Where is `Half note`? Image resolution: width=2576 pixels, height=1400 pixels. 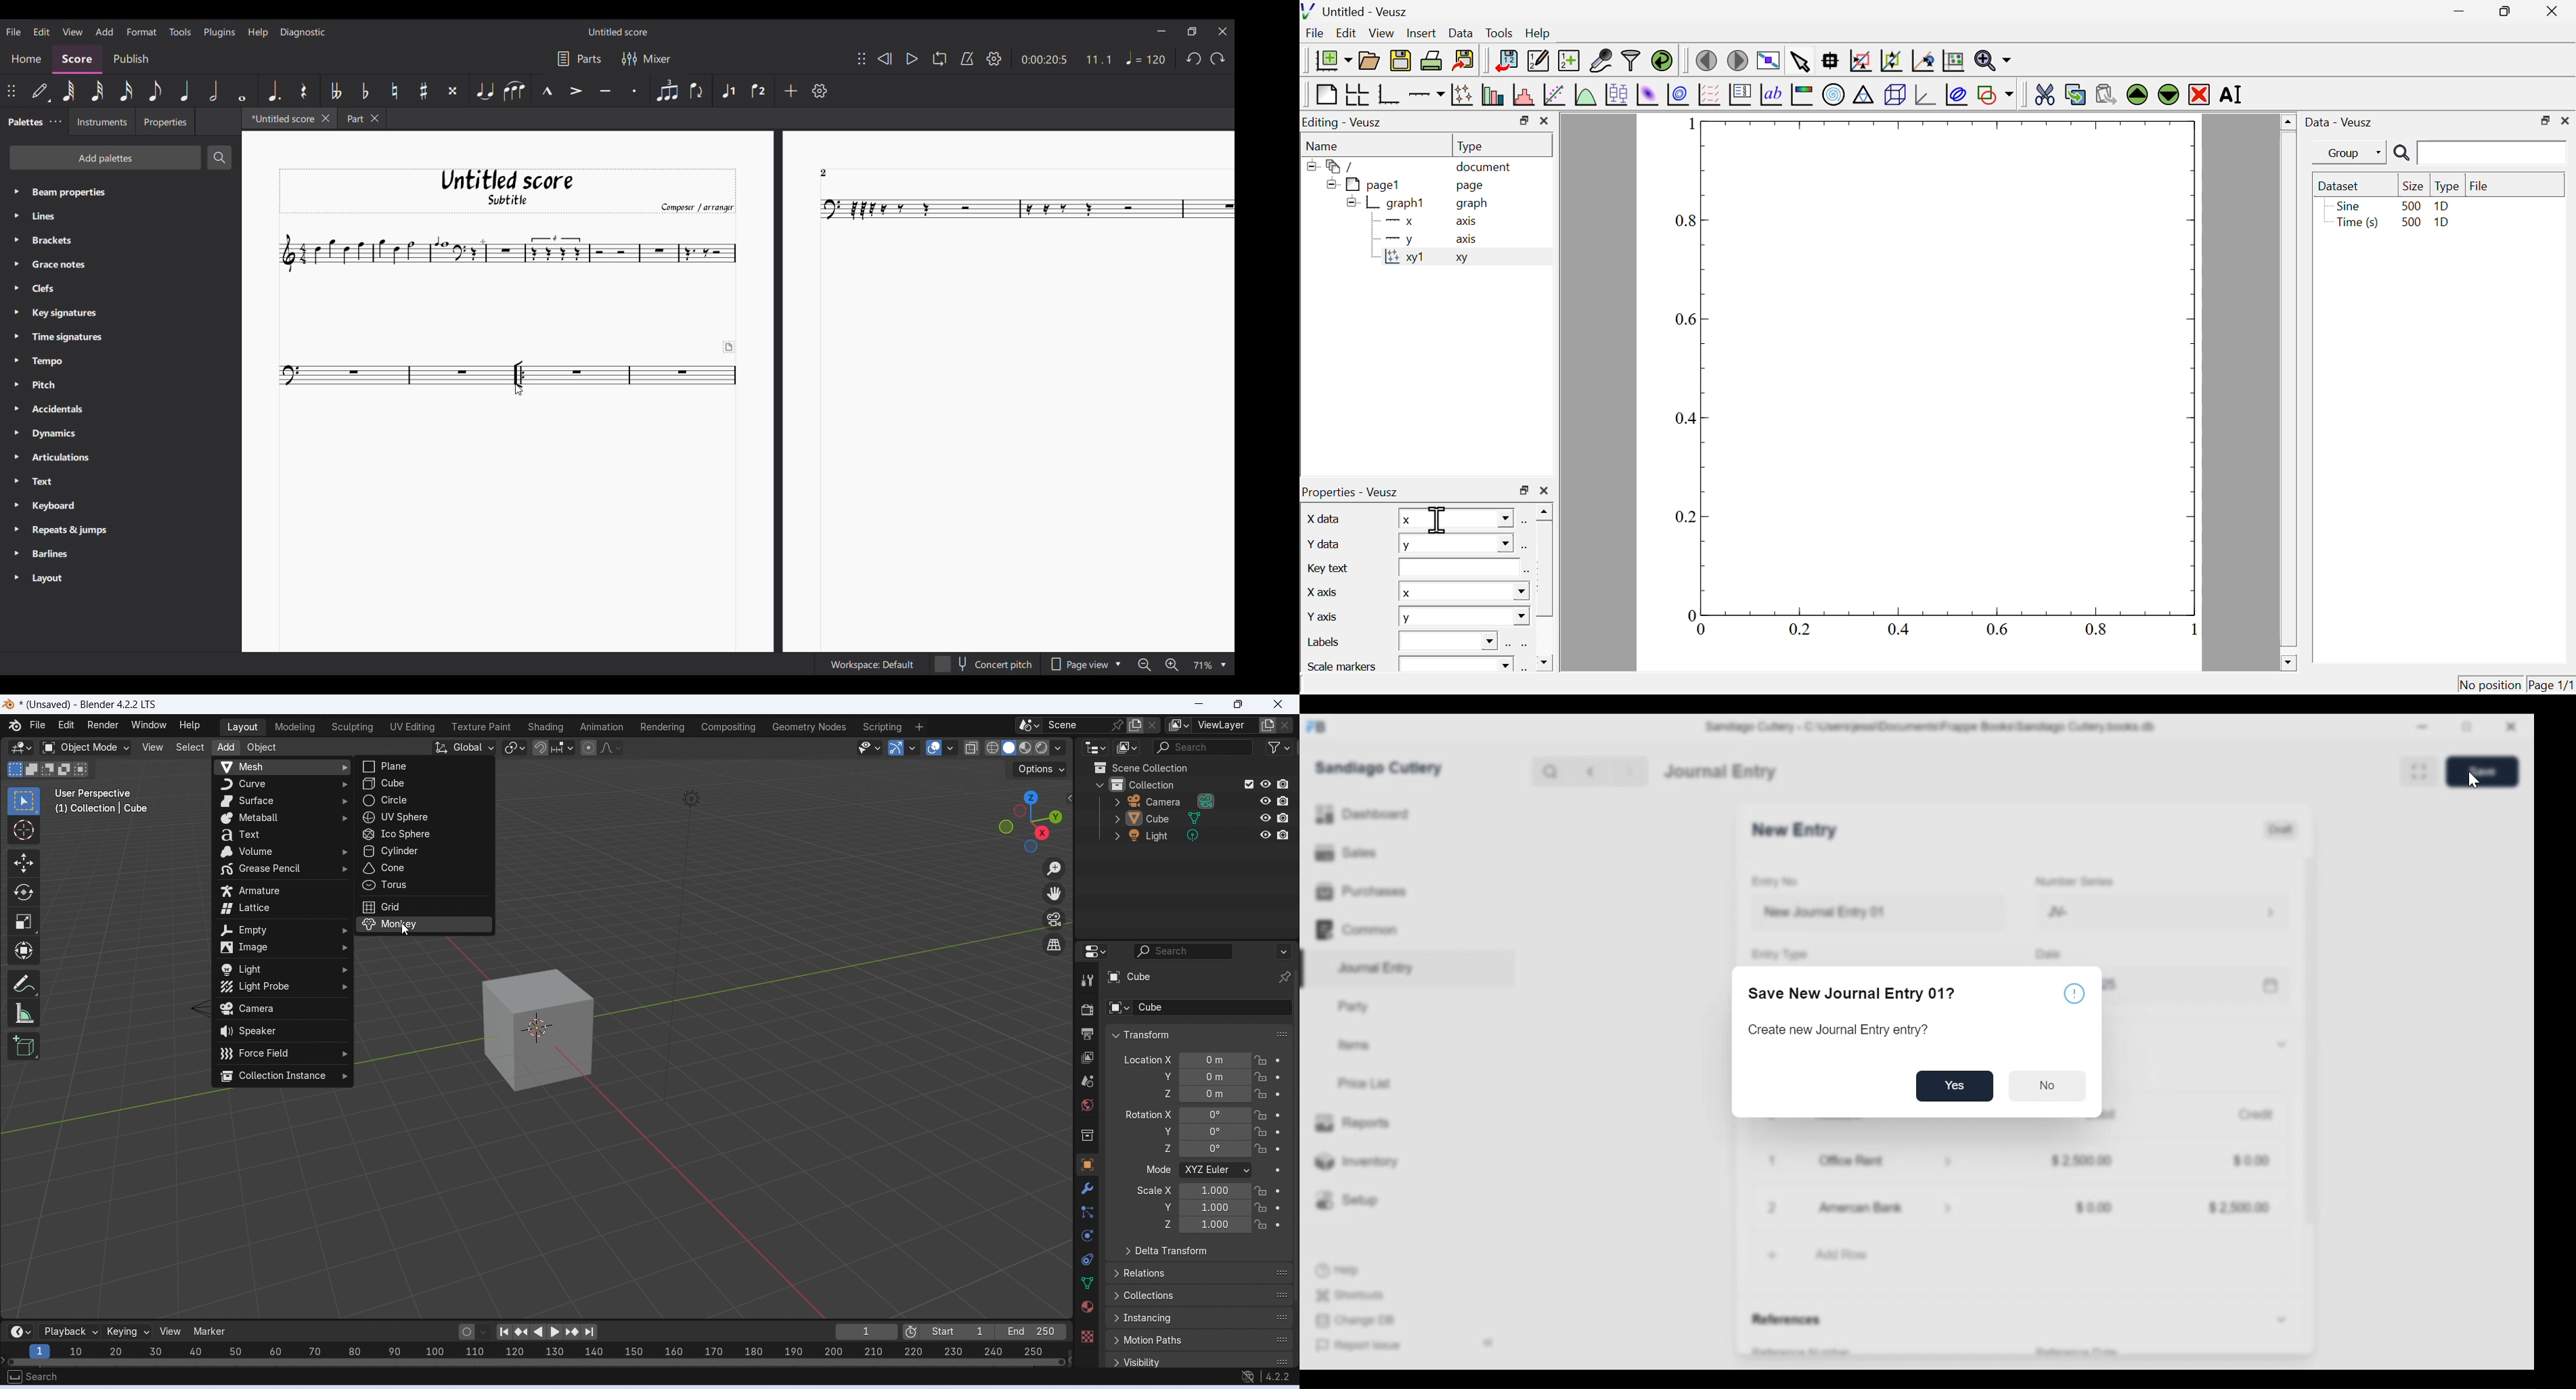 Half note is located at coordinates (213, 91).